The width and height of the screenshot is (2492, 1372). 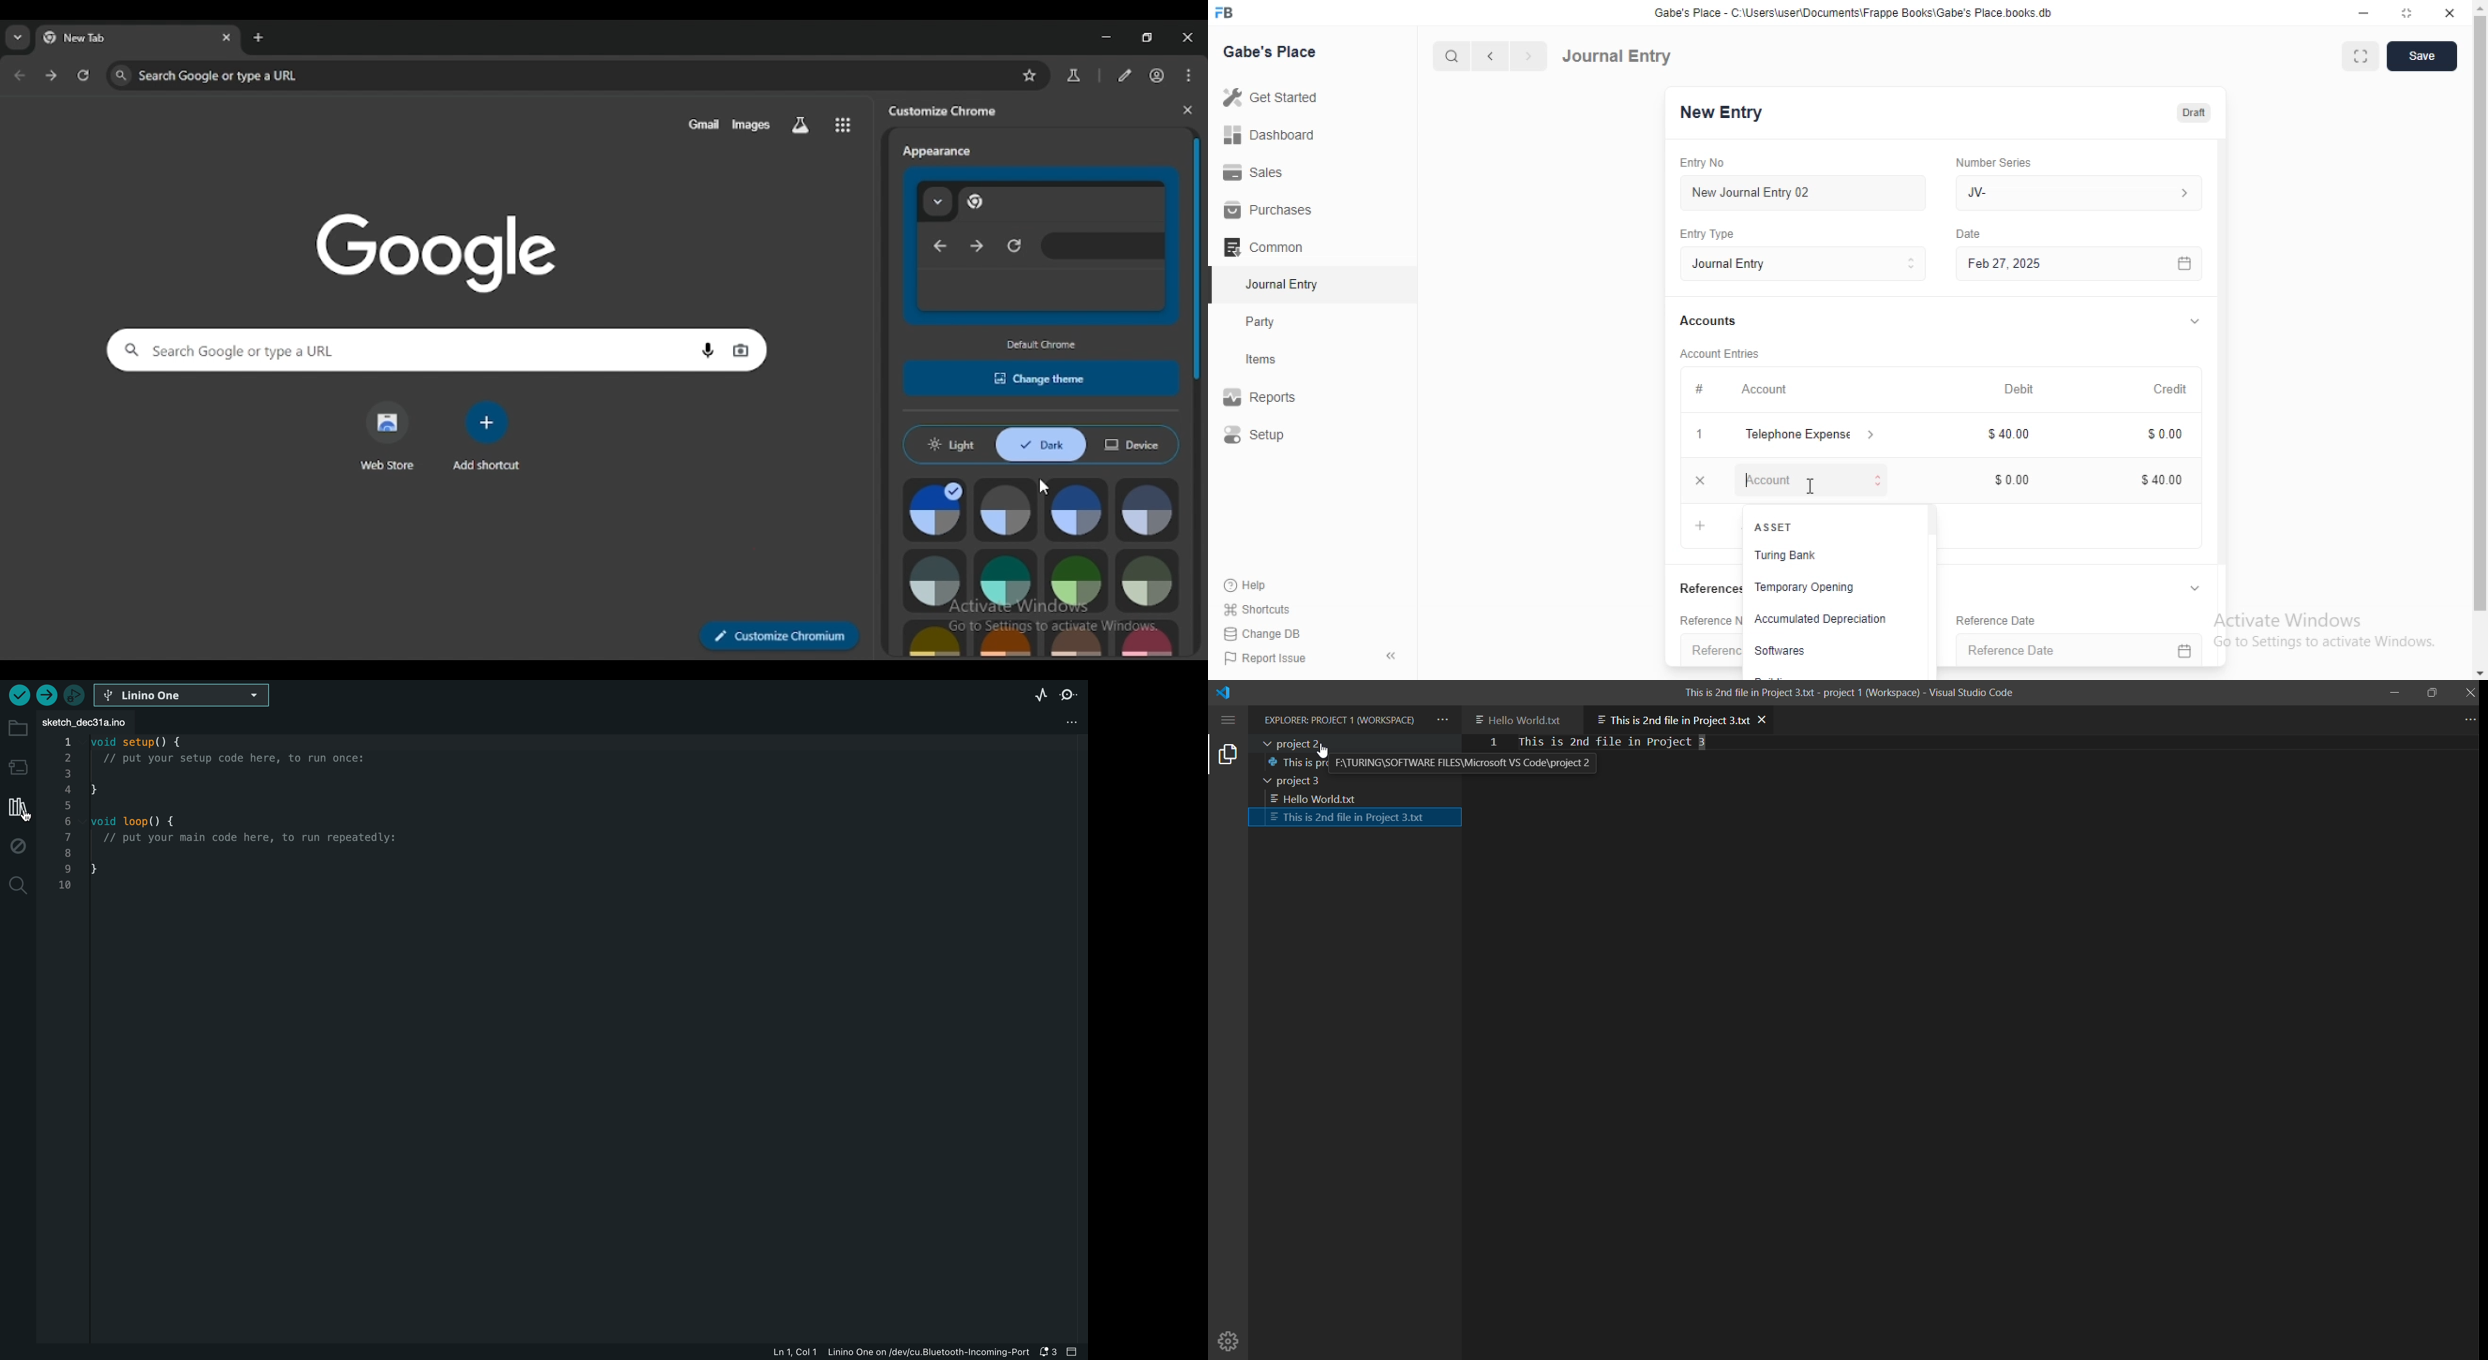 What do you see at coordinates (2203, 320) in the screenshot?
I see `Hide` at bounding box center [2203, 320].